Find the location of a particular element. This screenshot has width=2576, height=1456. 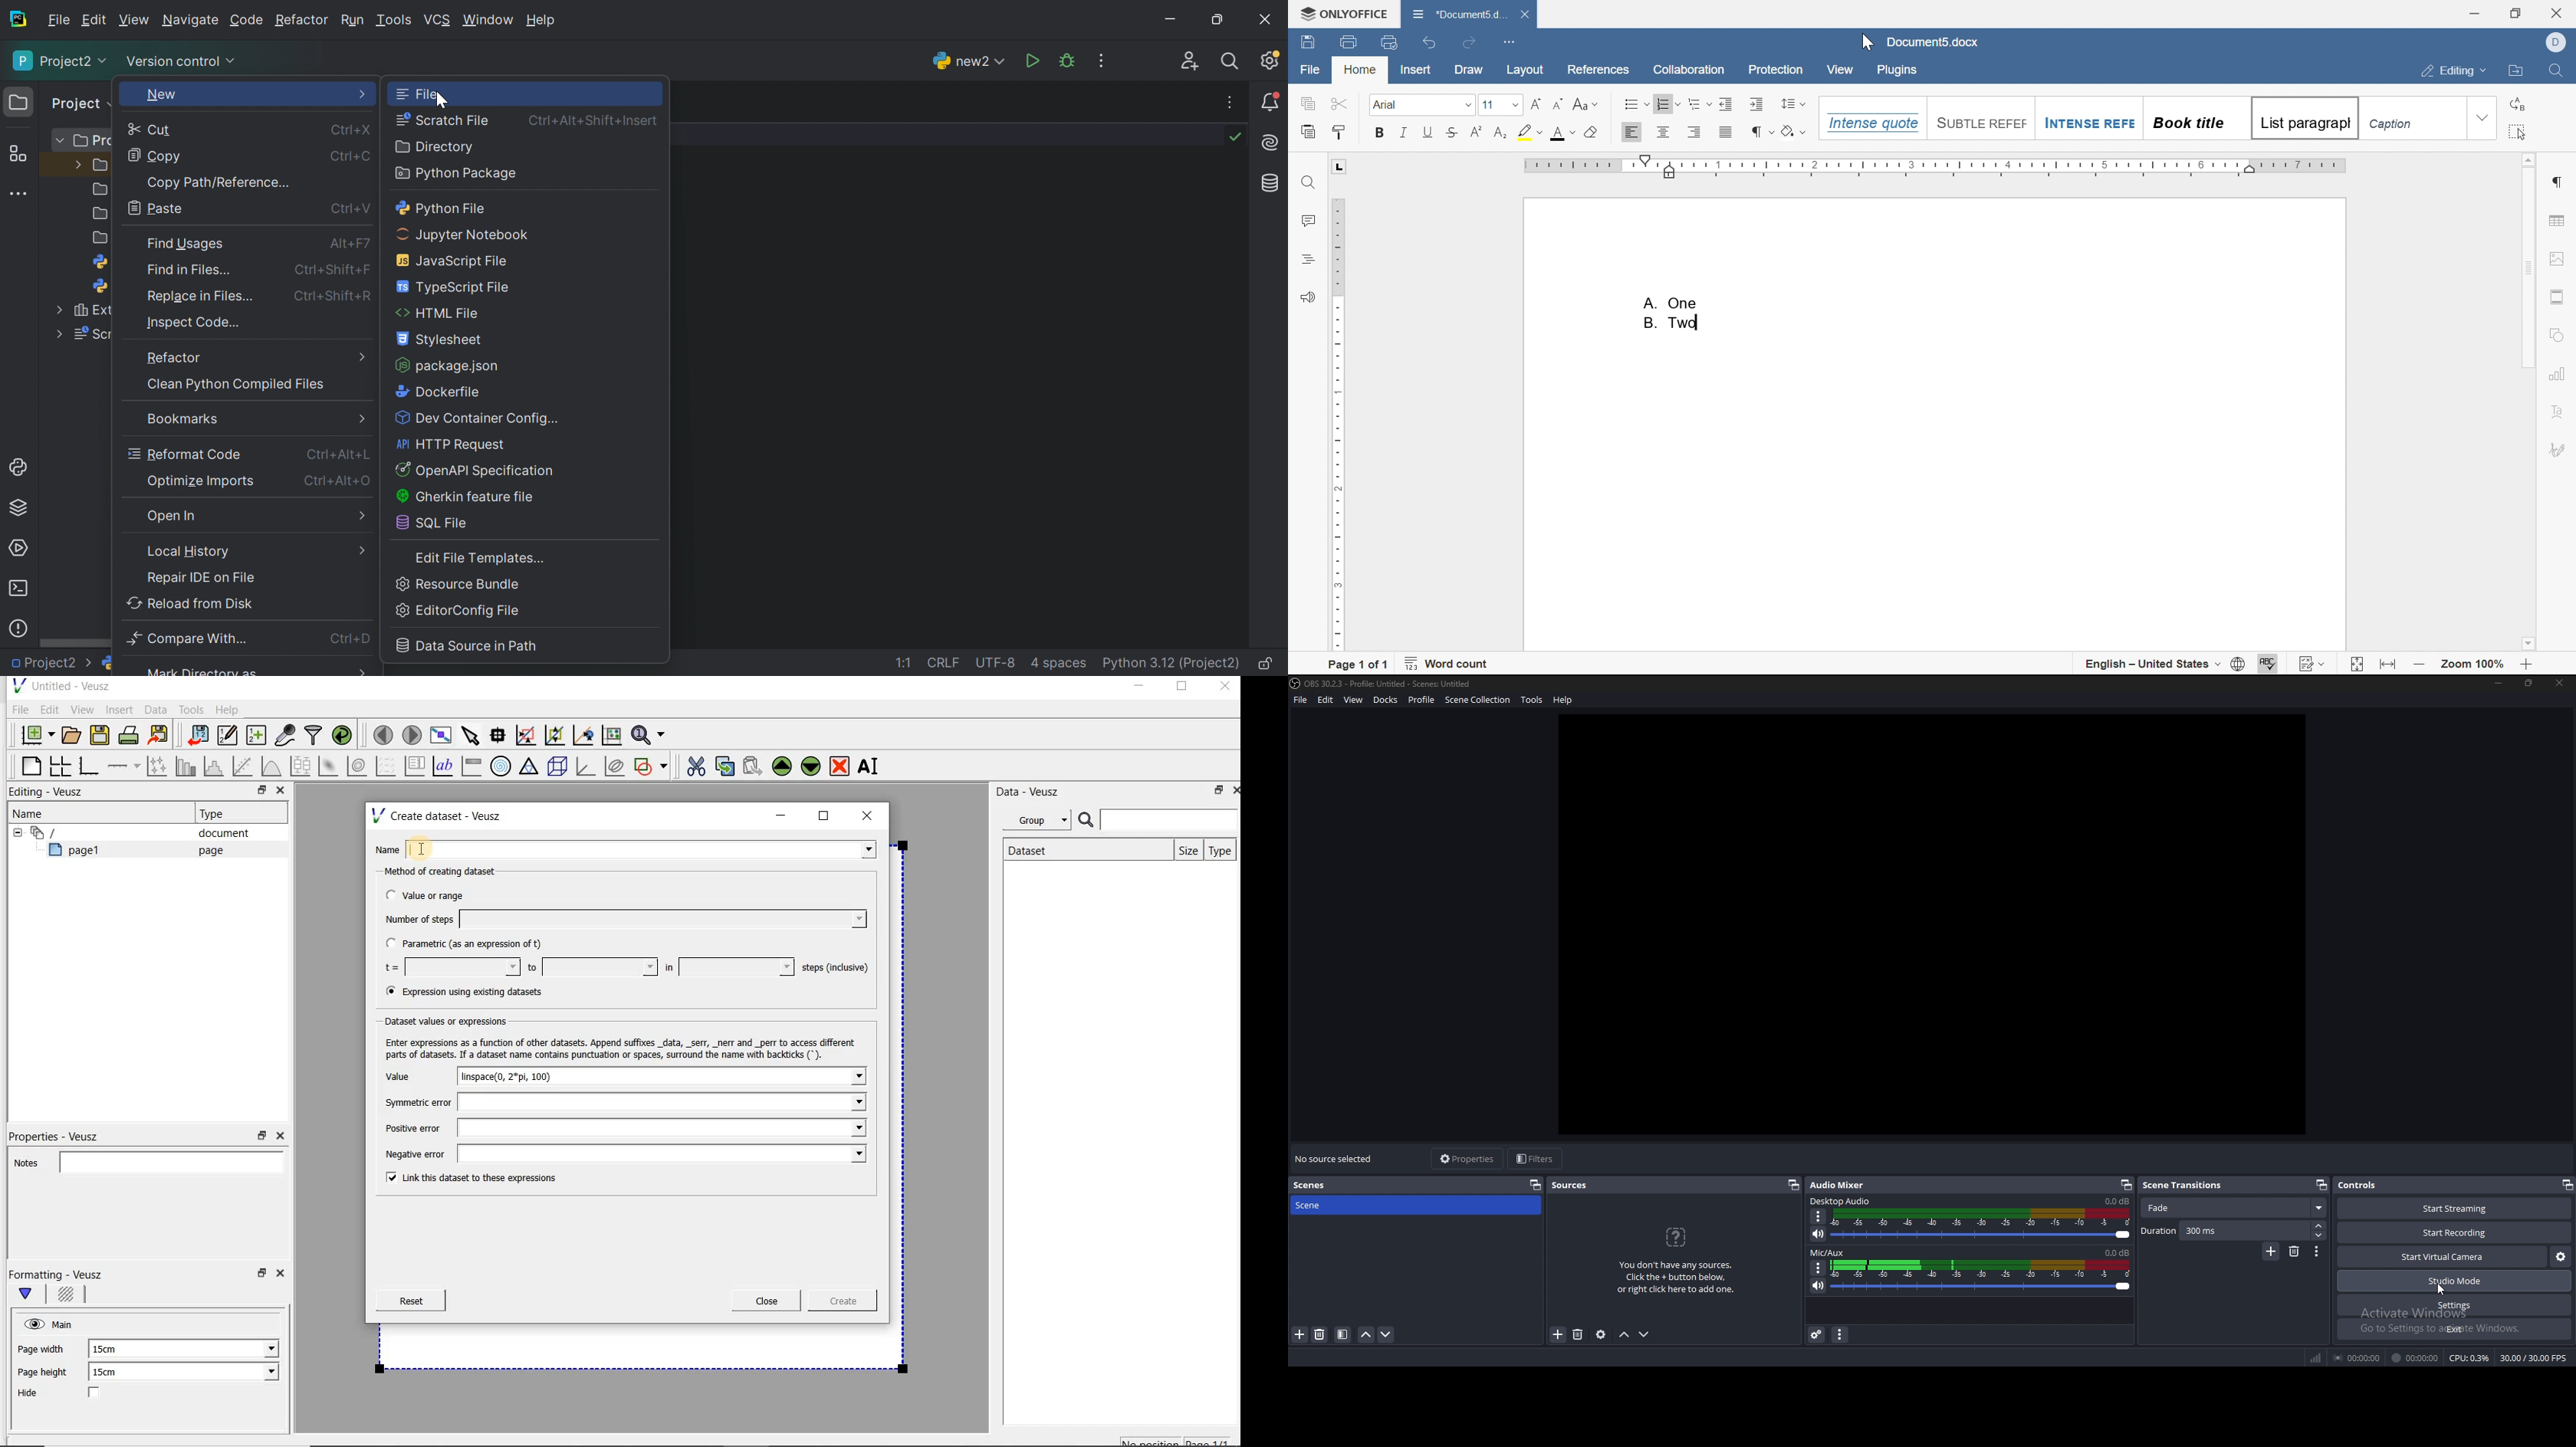

restore down is located at coordinates (2514, 12).